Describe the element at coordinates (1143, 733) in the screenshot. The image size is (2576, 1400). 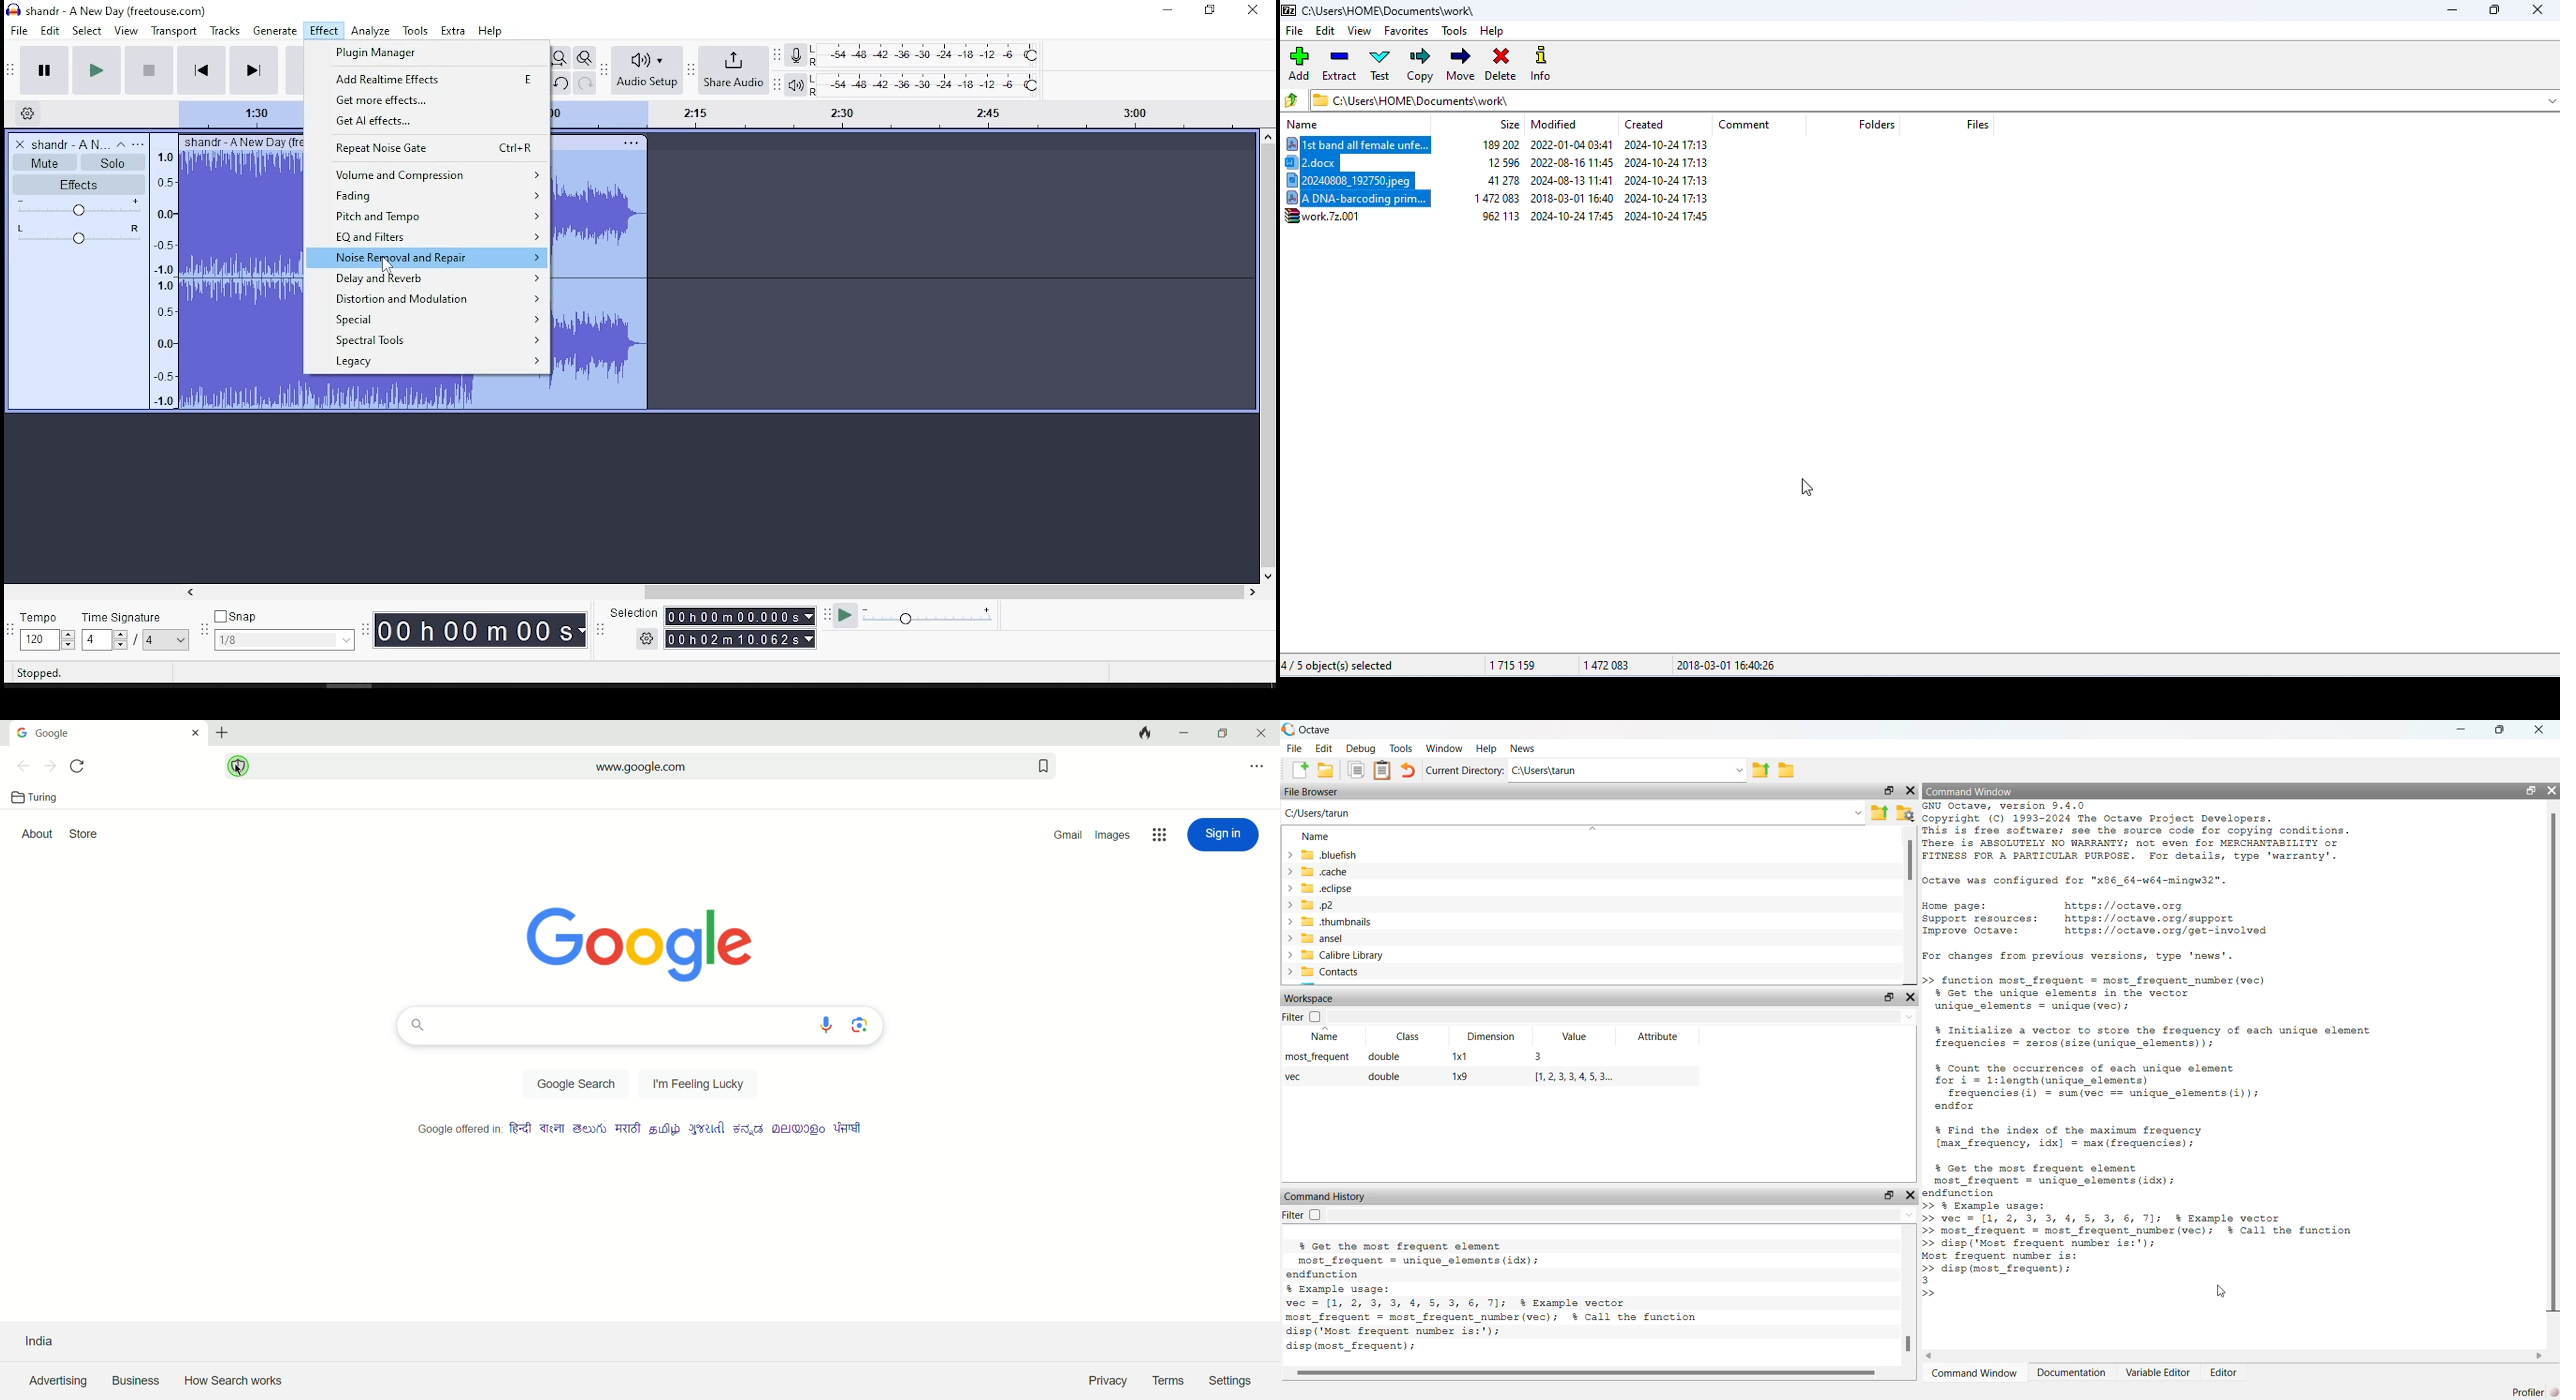
I see `close all tabs and clear data` at that location.